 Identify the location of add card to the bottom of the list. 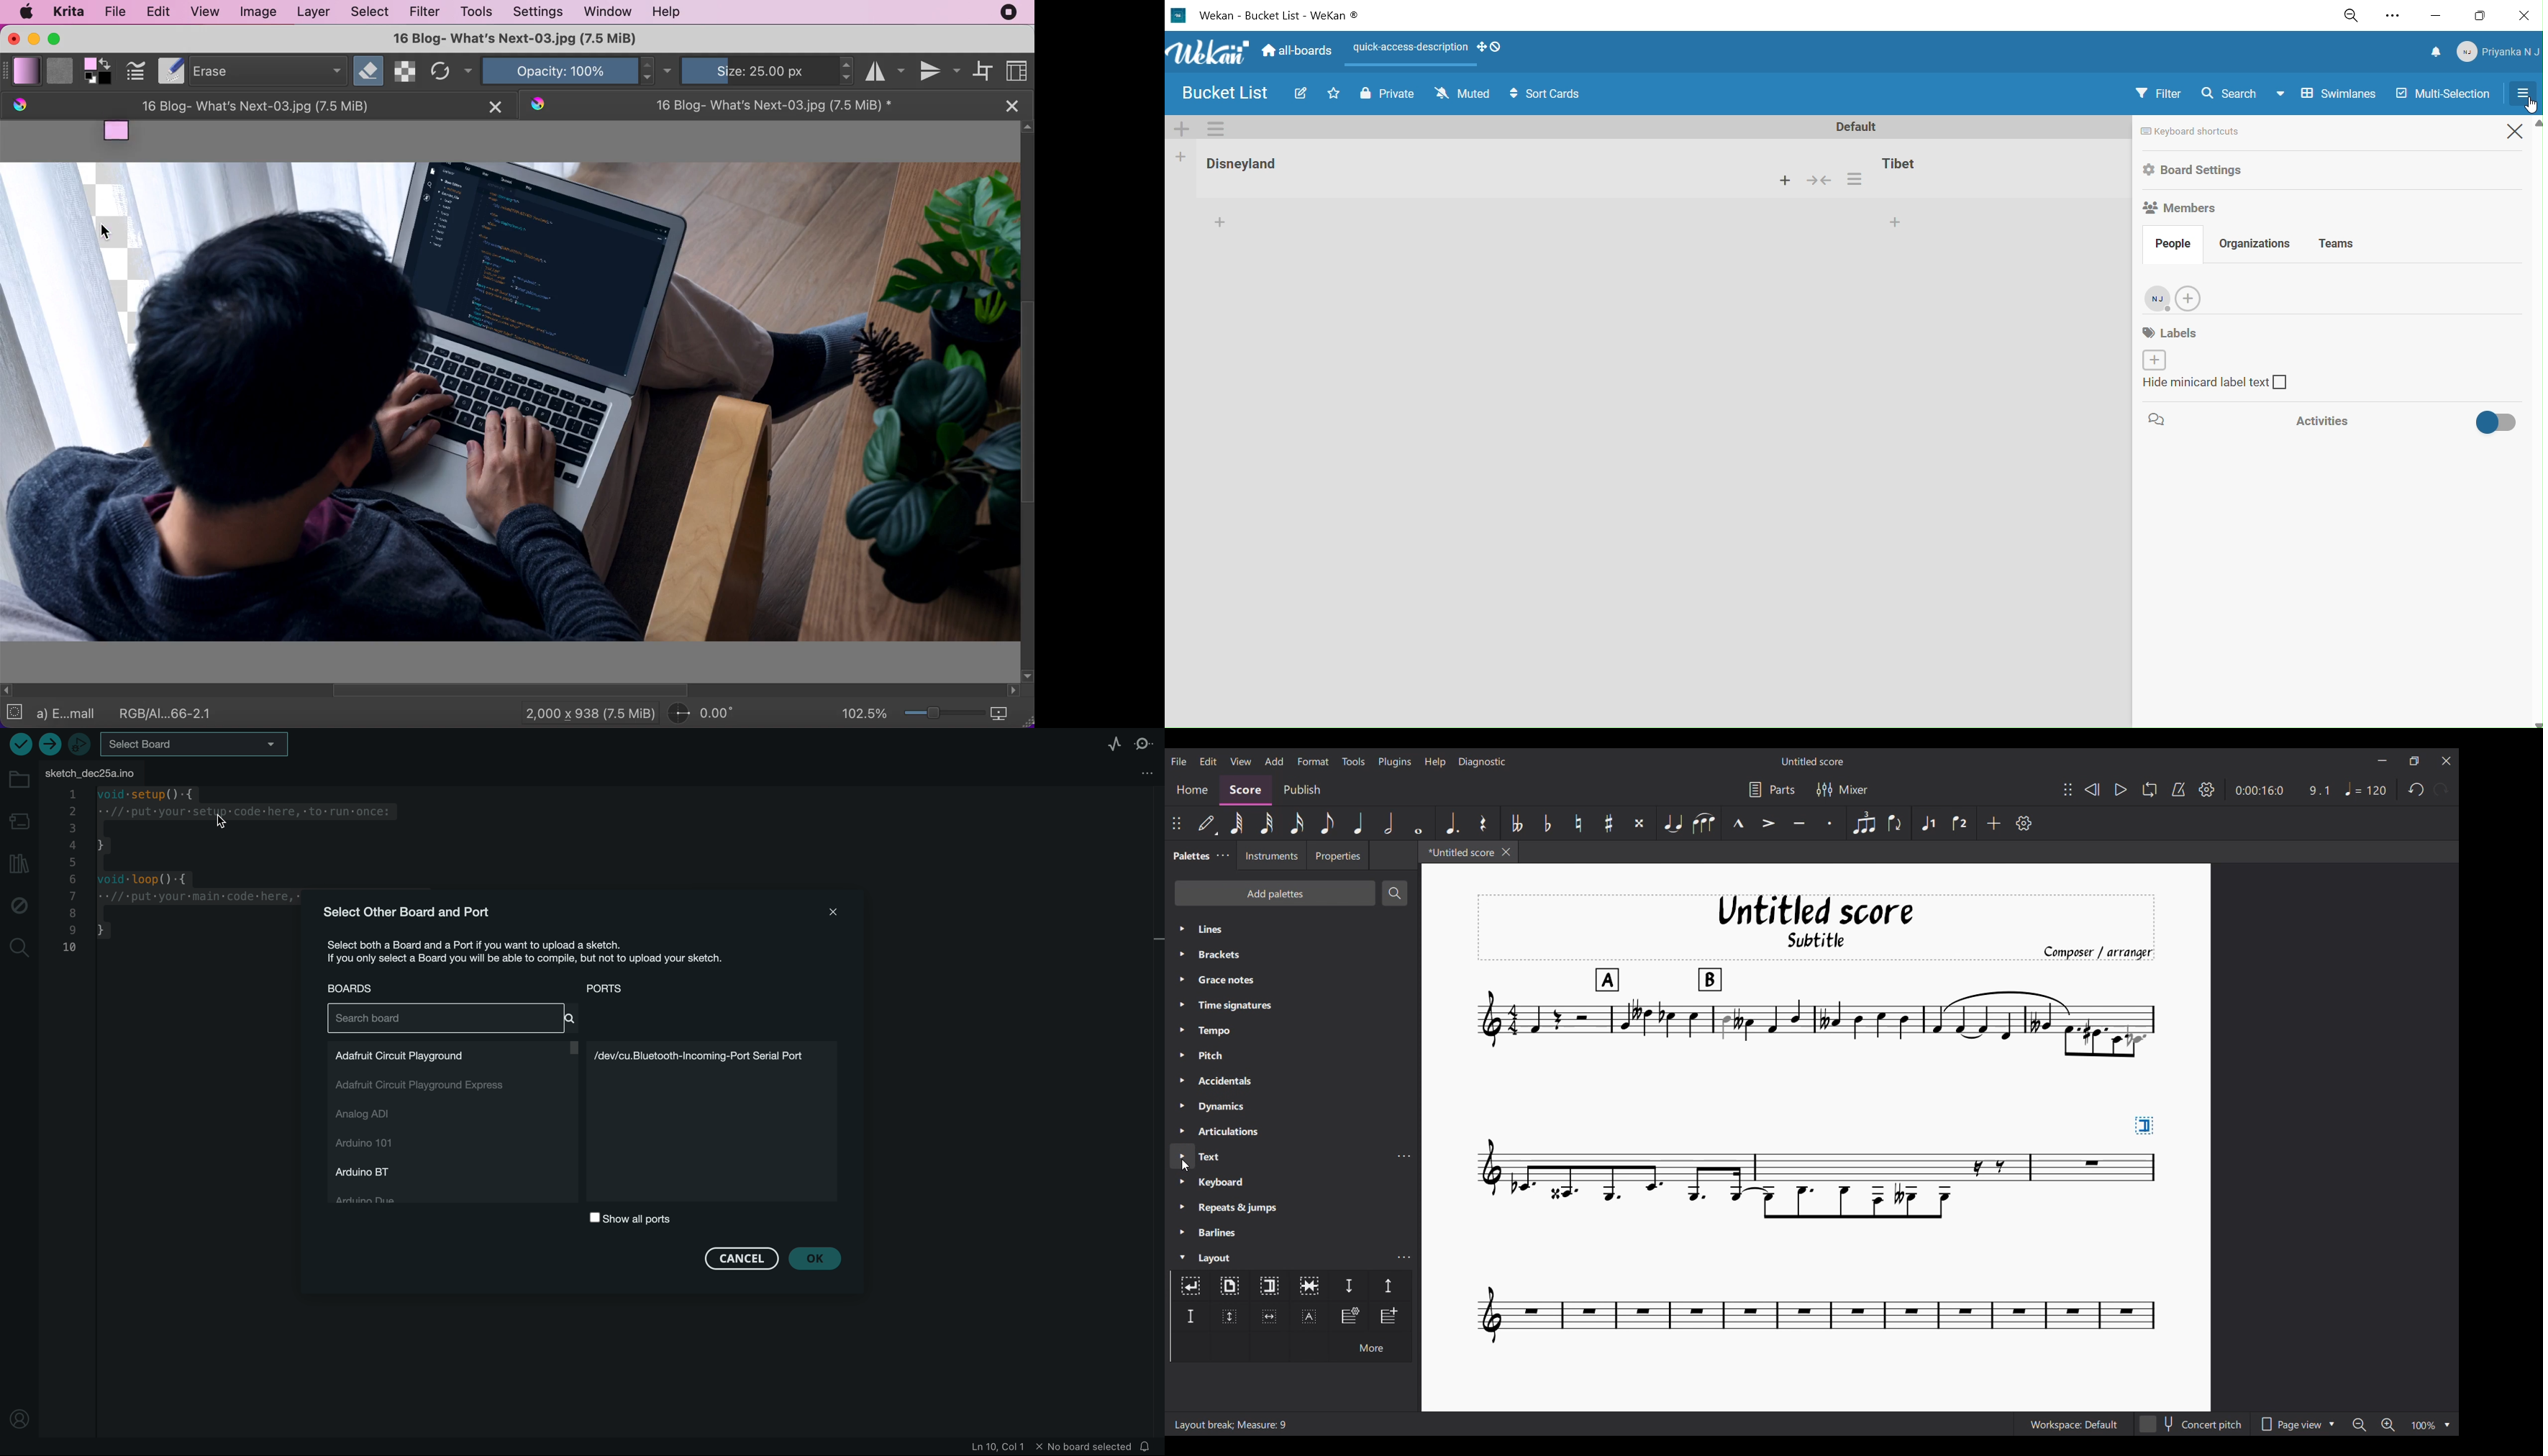
(1222, 222).